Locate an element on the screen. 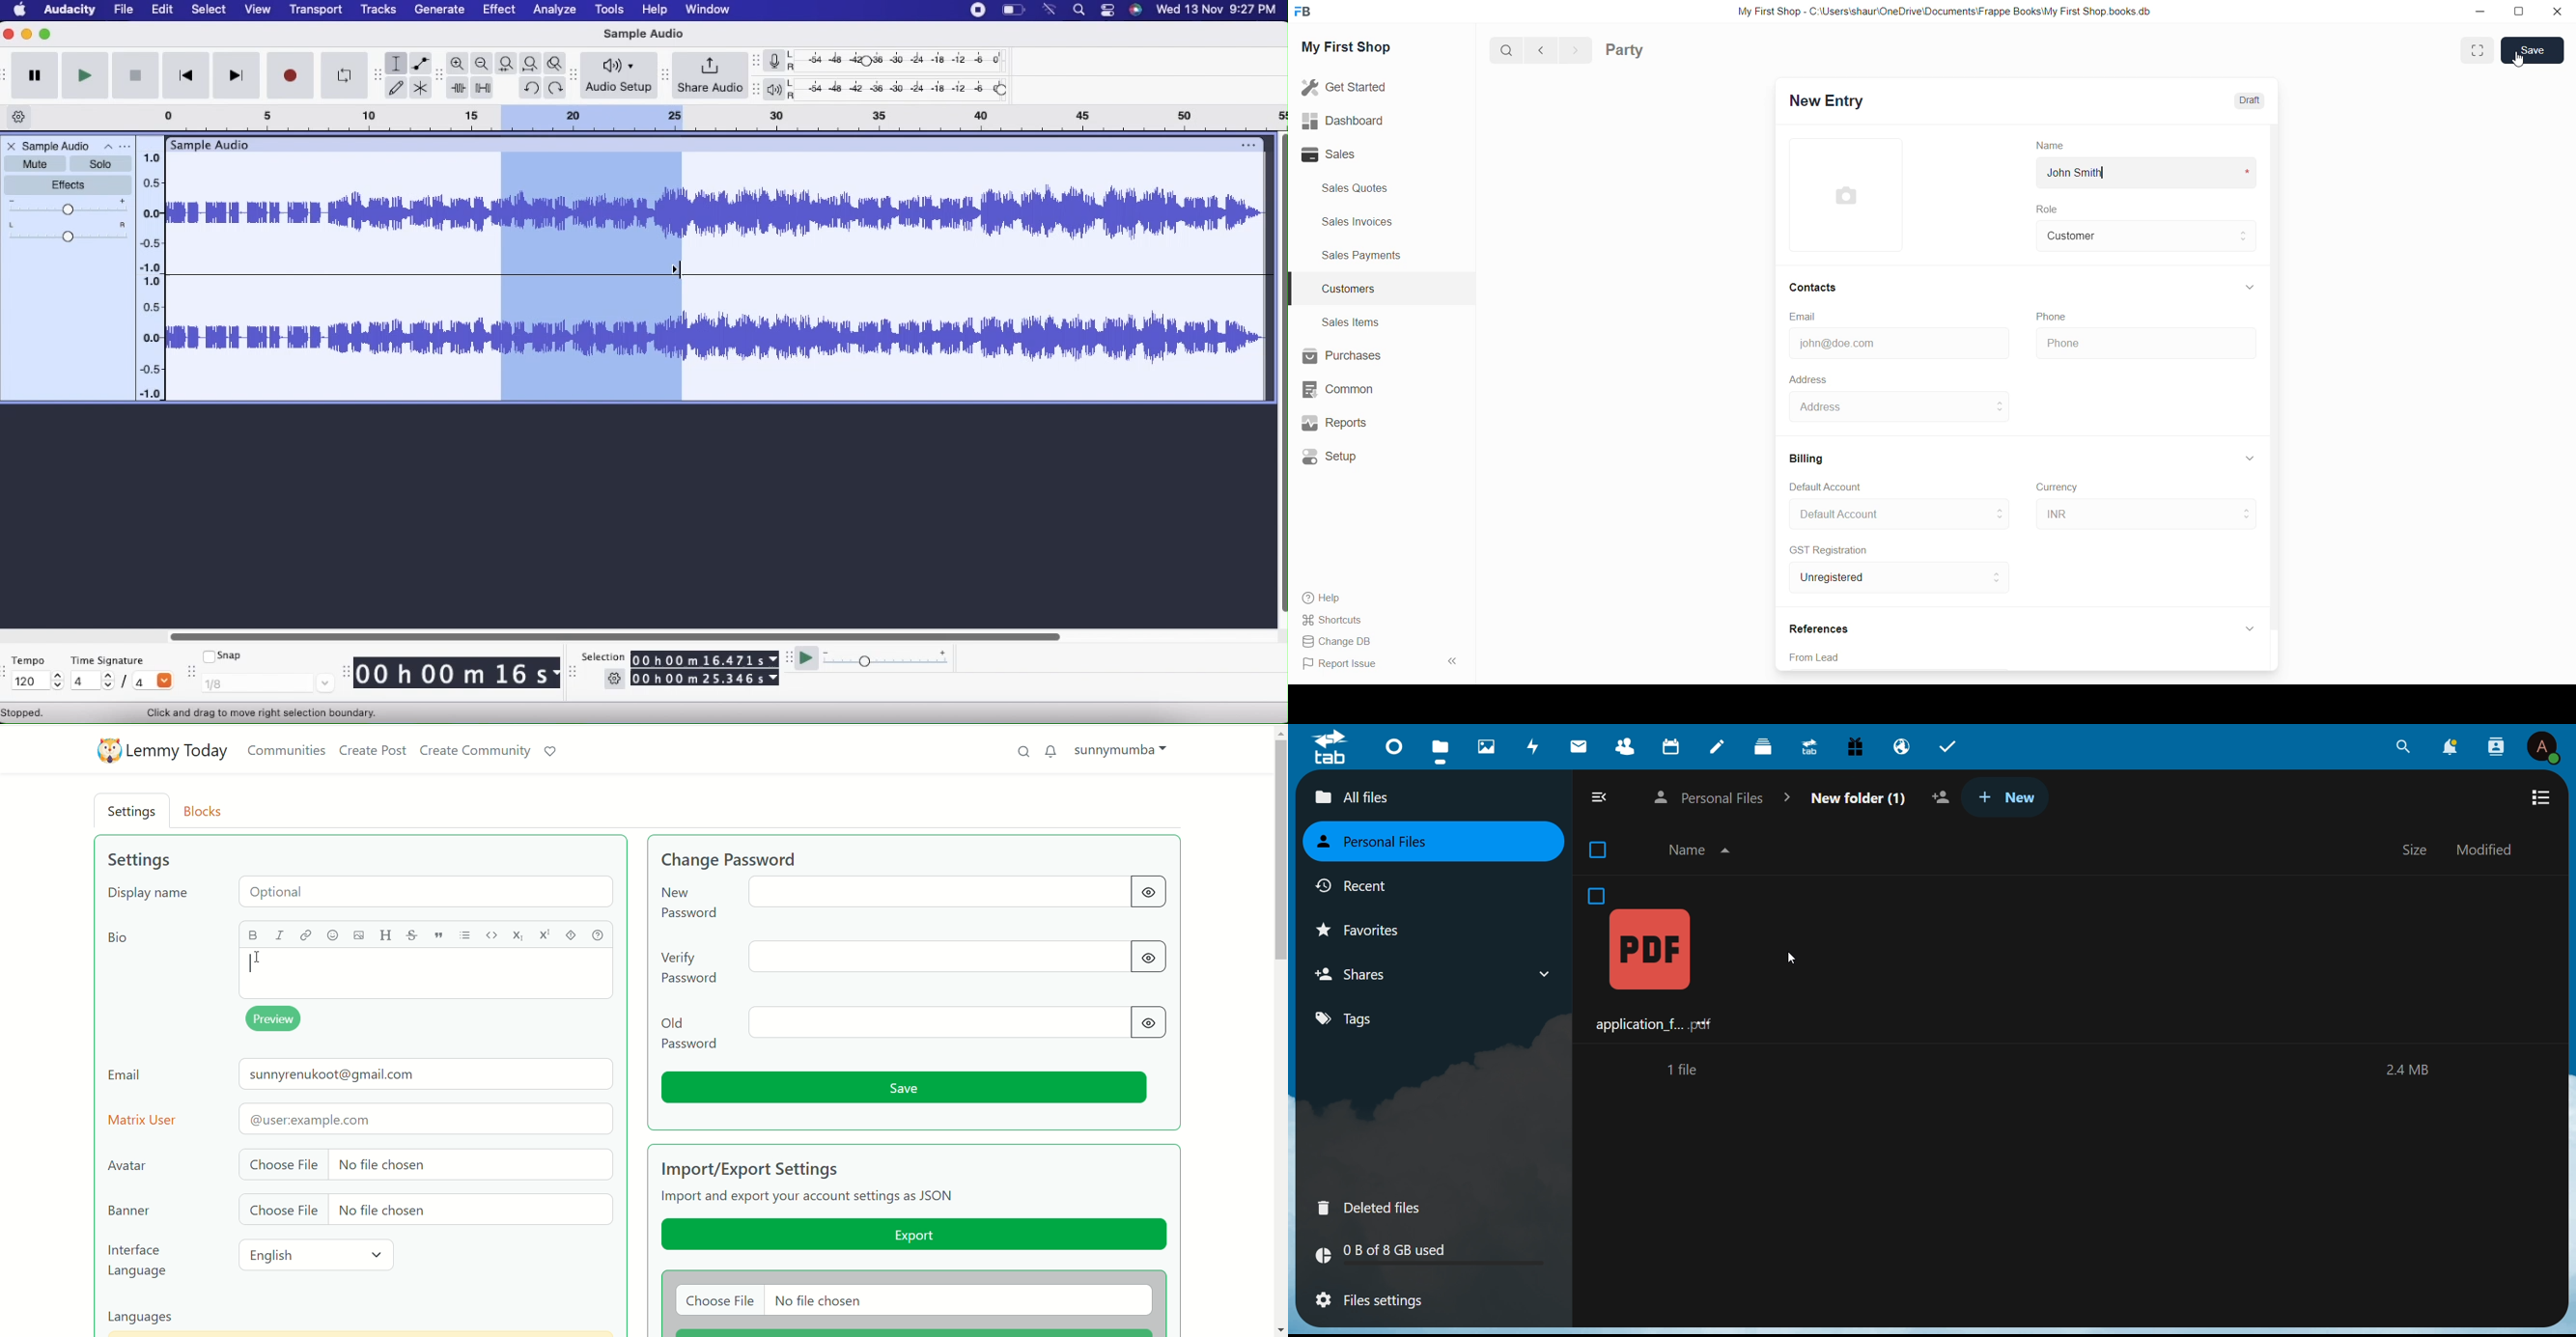 This screenshot has height=1344, width=2576. sales payments is located at coordinates (1368, 258).